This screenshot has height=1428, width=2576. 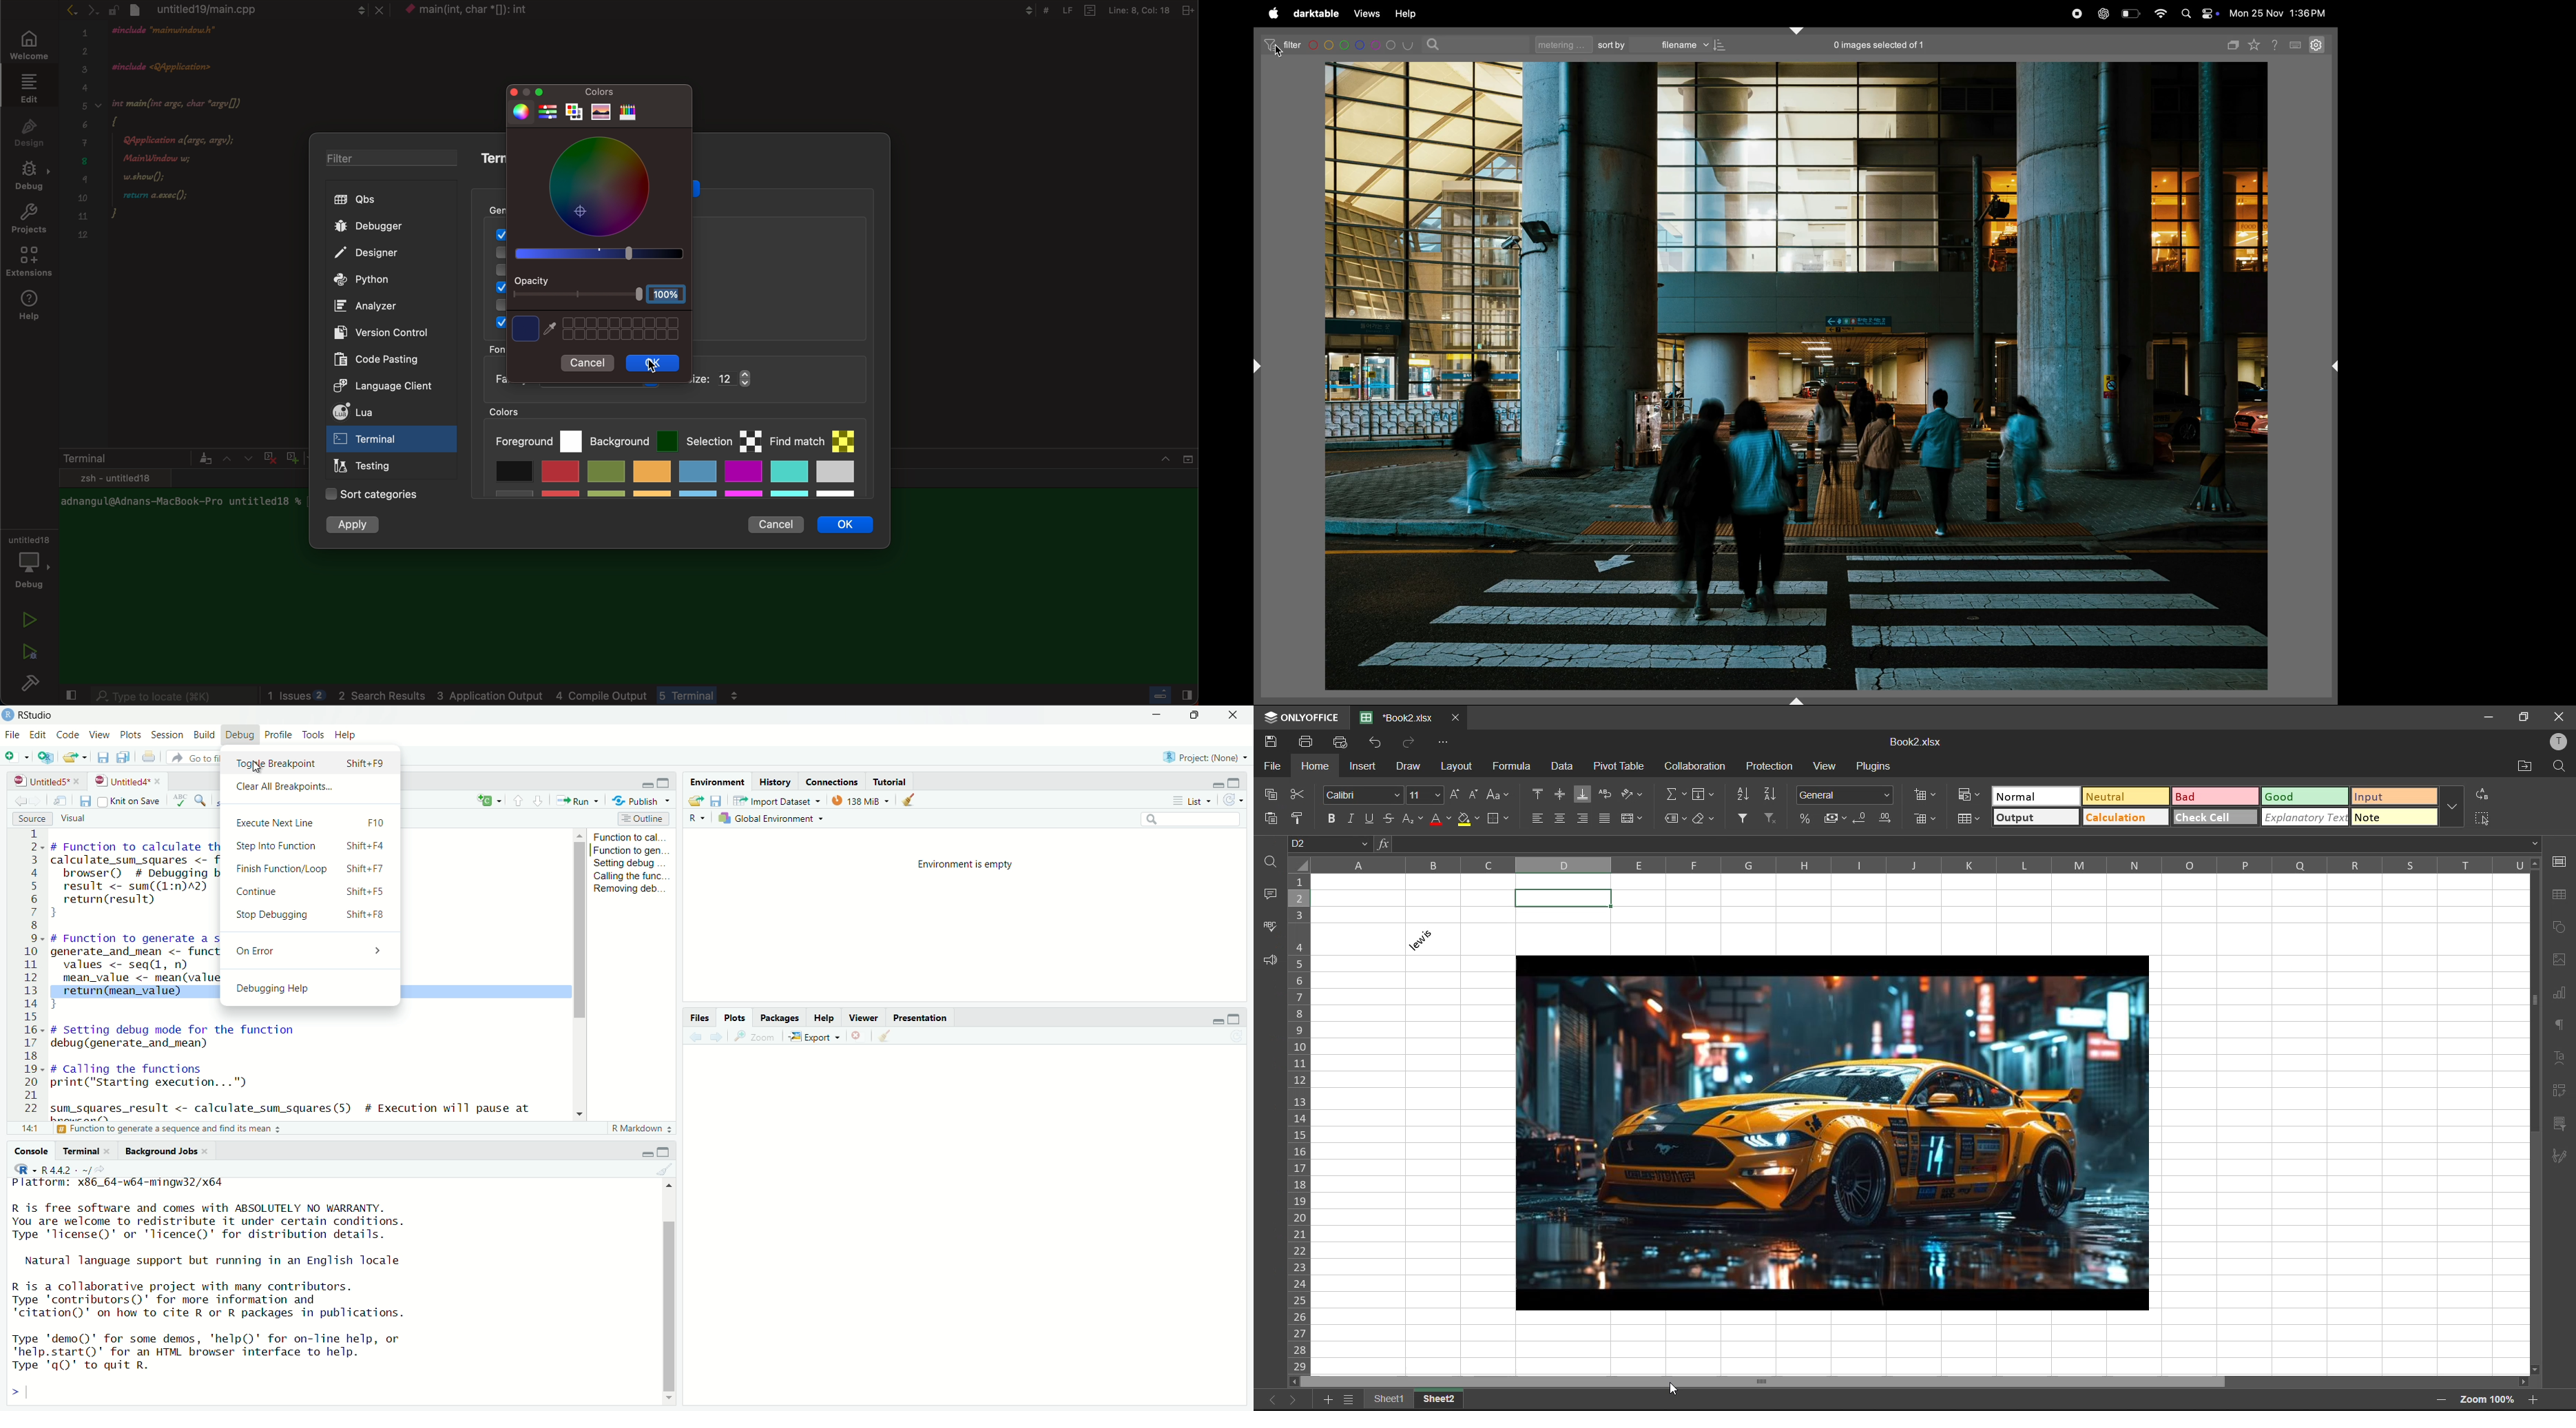 What do you see at coordinates (82, 779) in the screenshot?
I see `close` at bounding box center [82, 779].